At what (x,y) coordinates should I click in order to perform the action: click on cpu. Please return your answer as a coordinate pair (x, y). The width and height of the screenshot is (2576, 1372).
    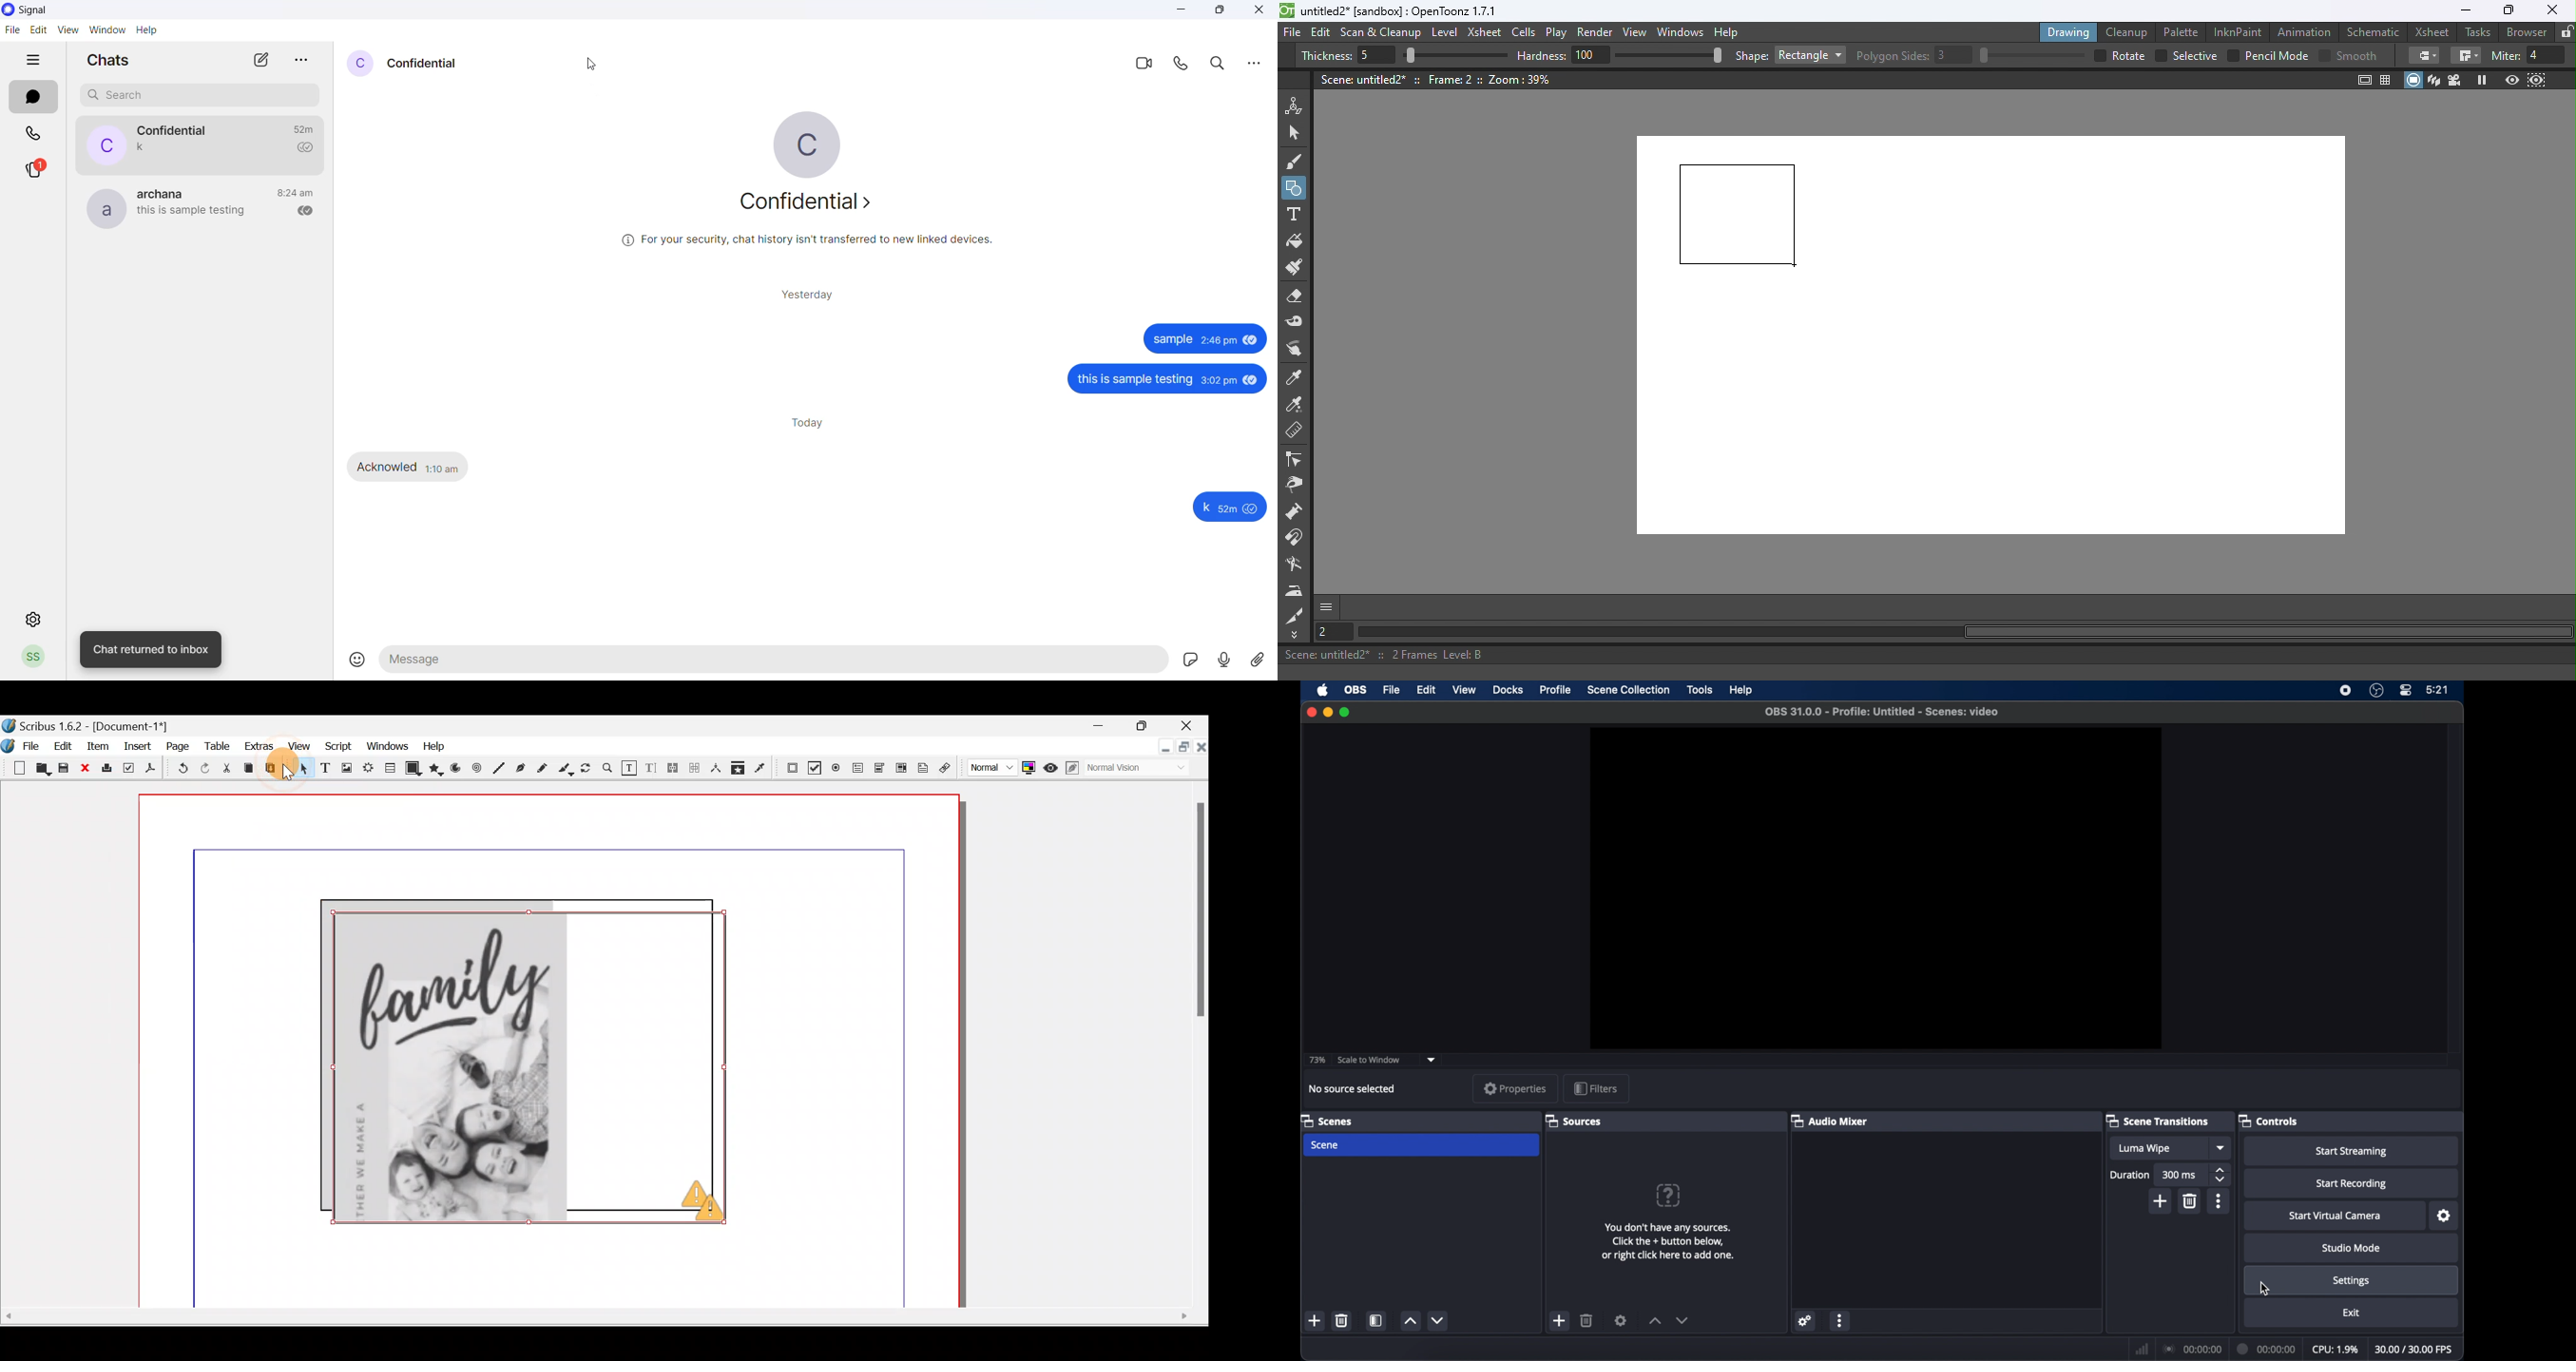
    Looking at the image, I should click on (2335, 1350).